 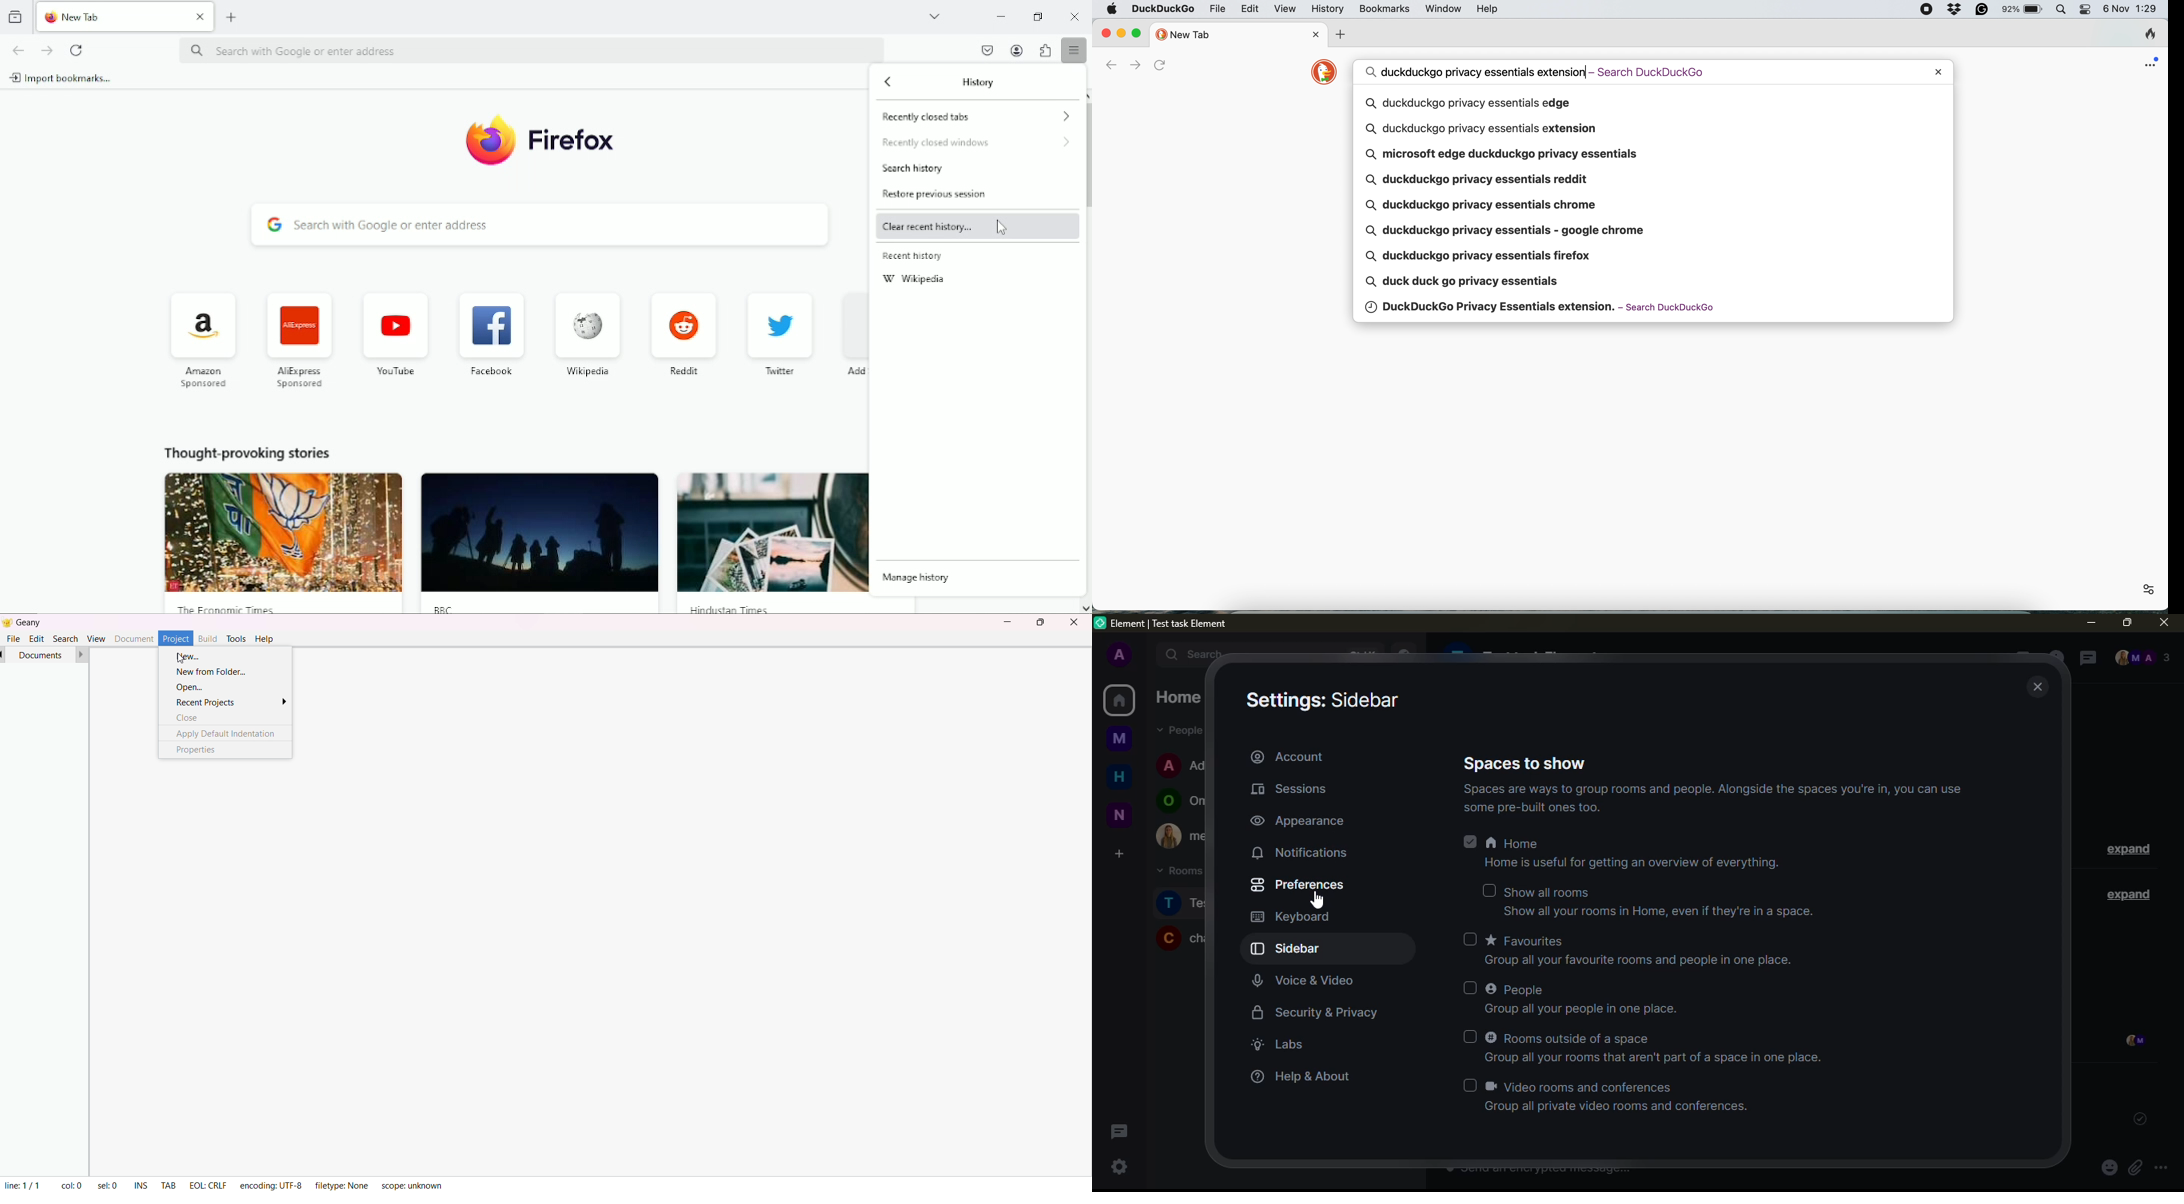 What do you see at coordinates (109, 16) in the screenshot?
I see `New Tab` at bounding box center [109, 16].